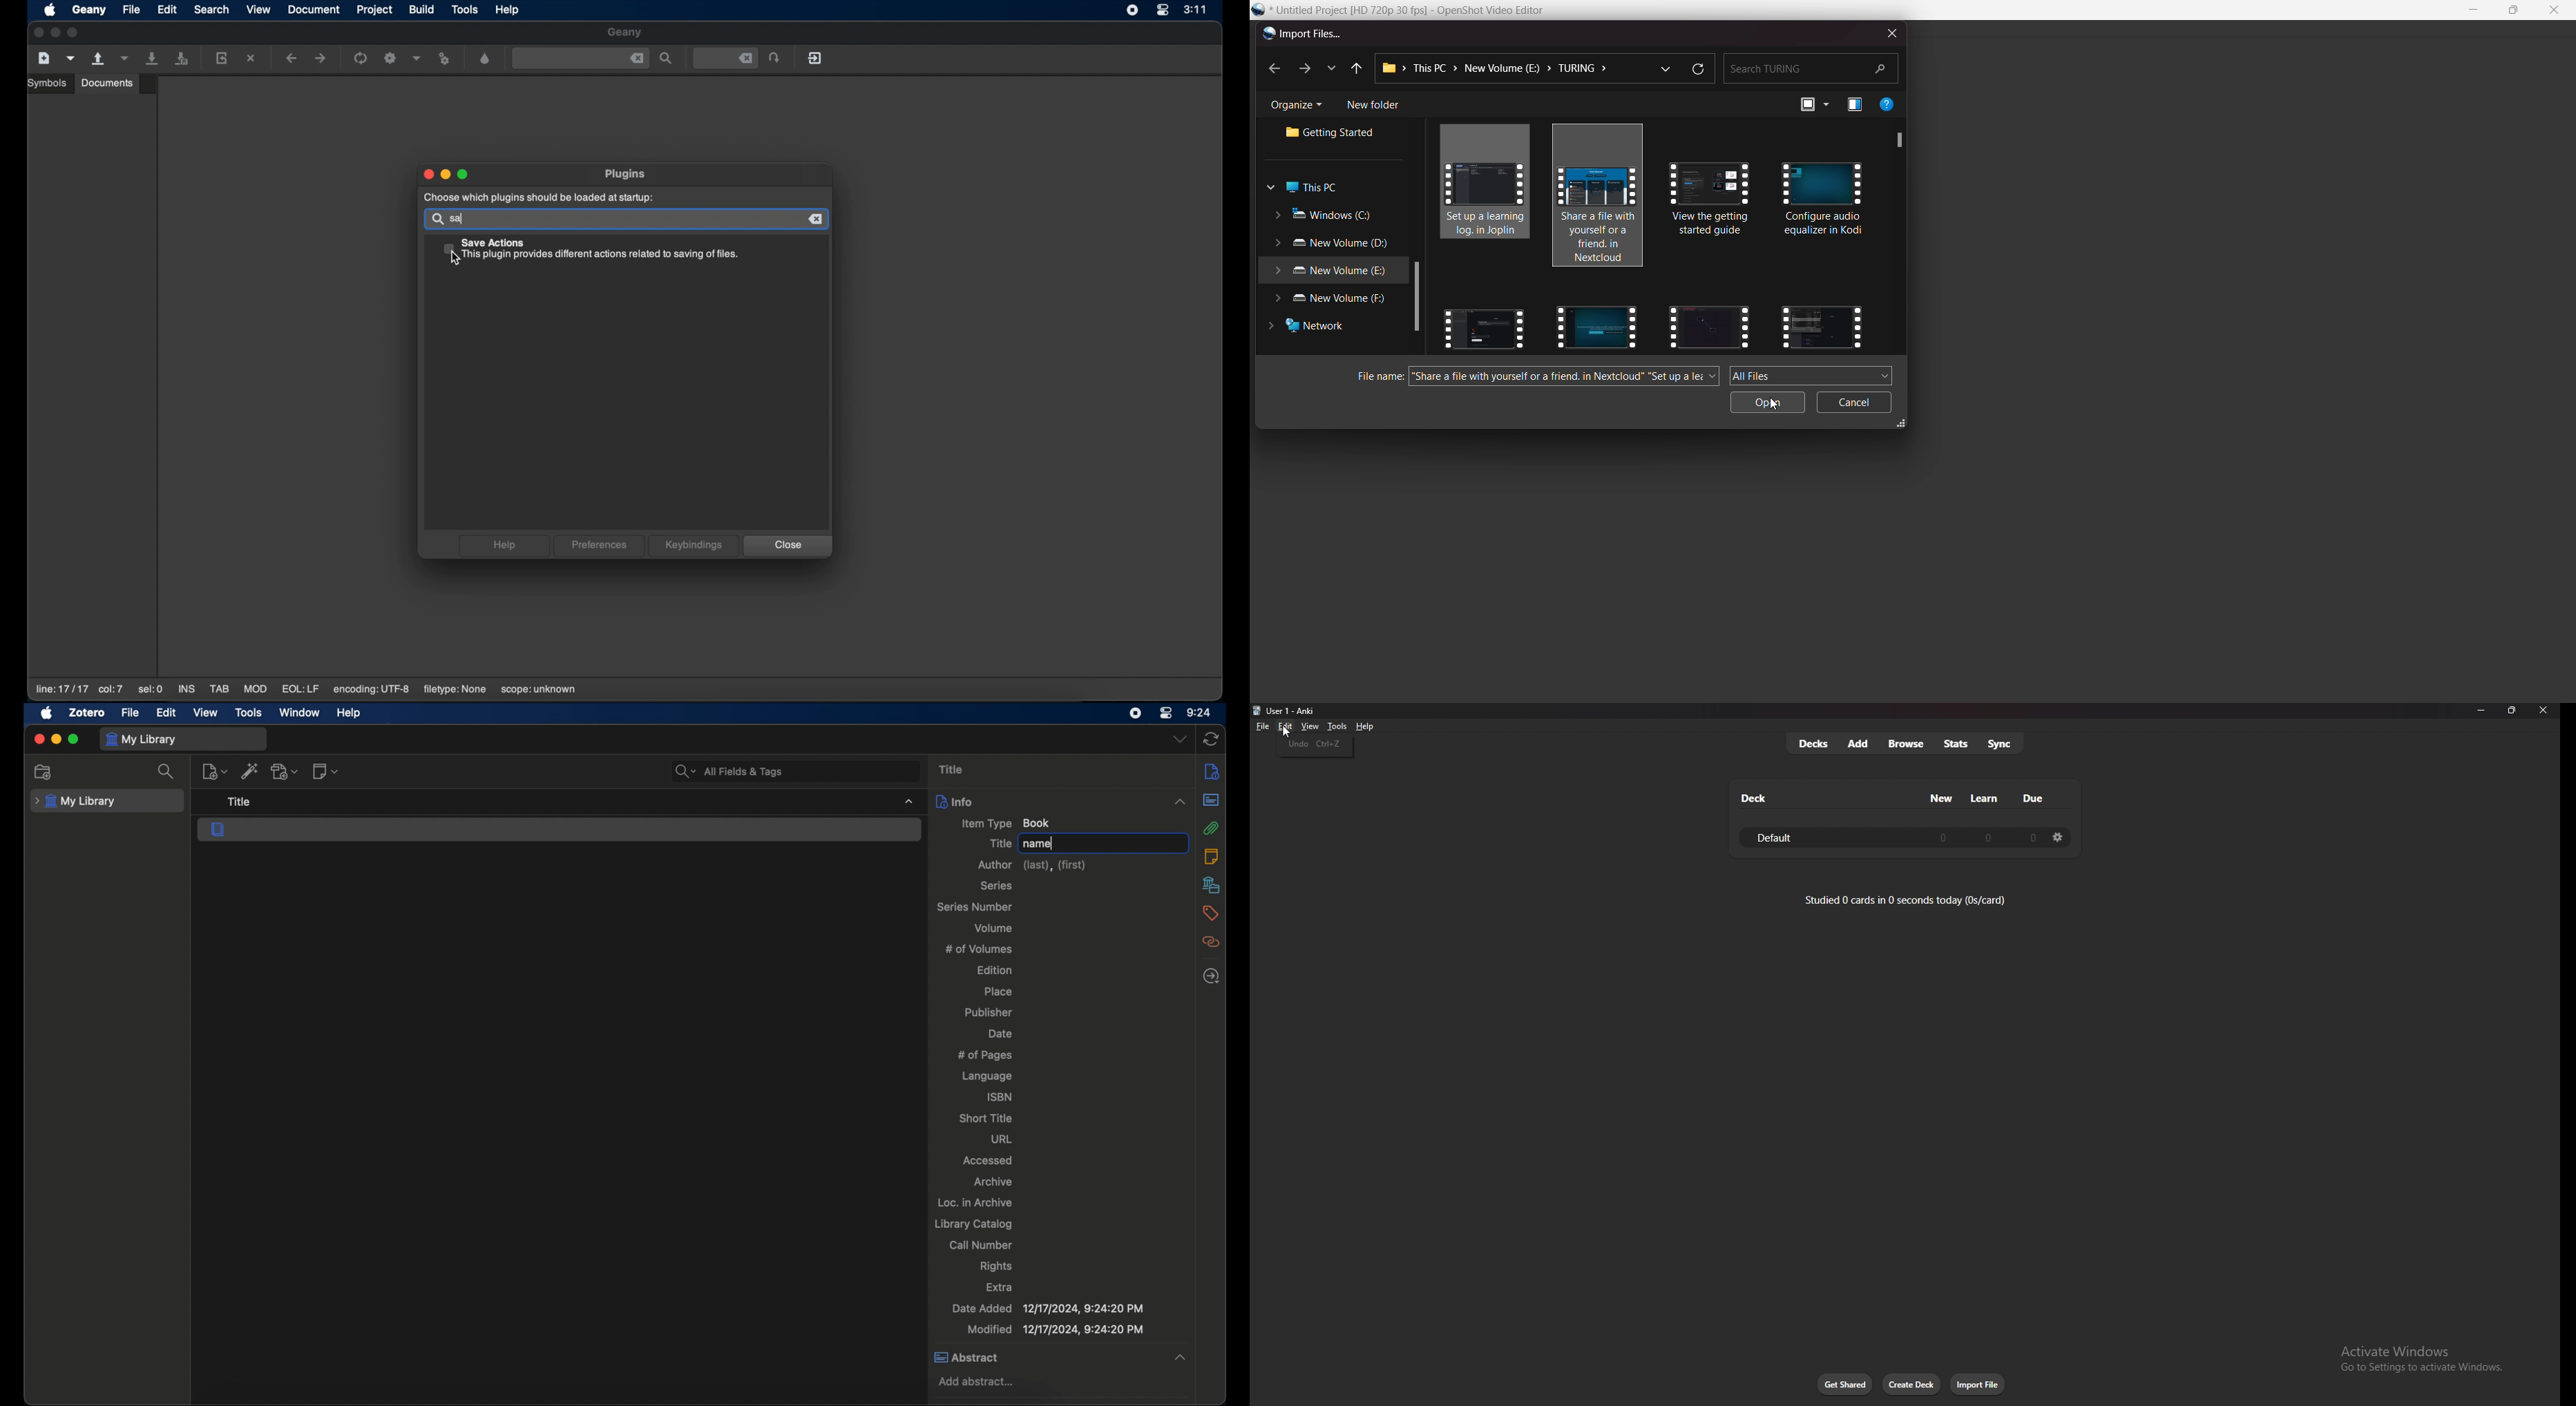  What do you see at coordinates (1824, 202) in the screenshot?
I see `videos` at bounding box center [1824, 202].